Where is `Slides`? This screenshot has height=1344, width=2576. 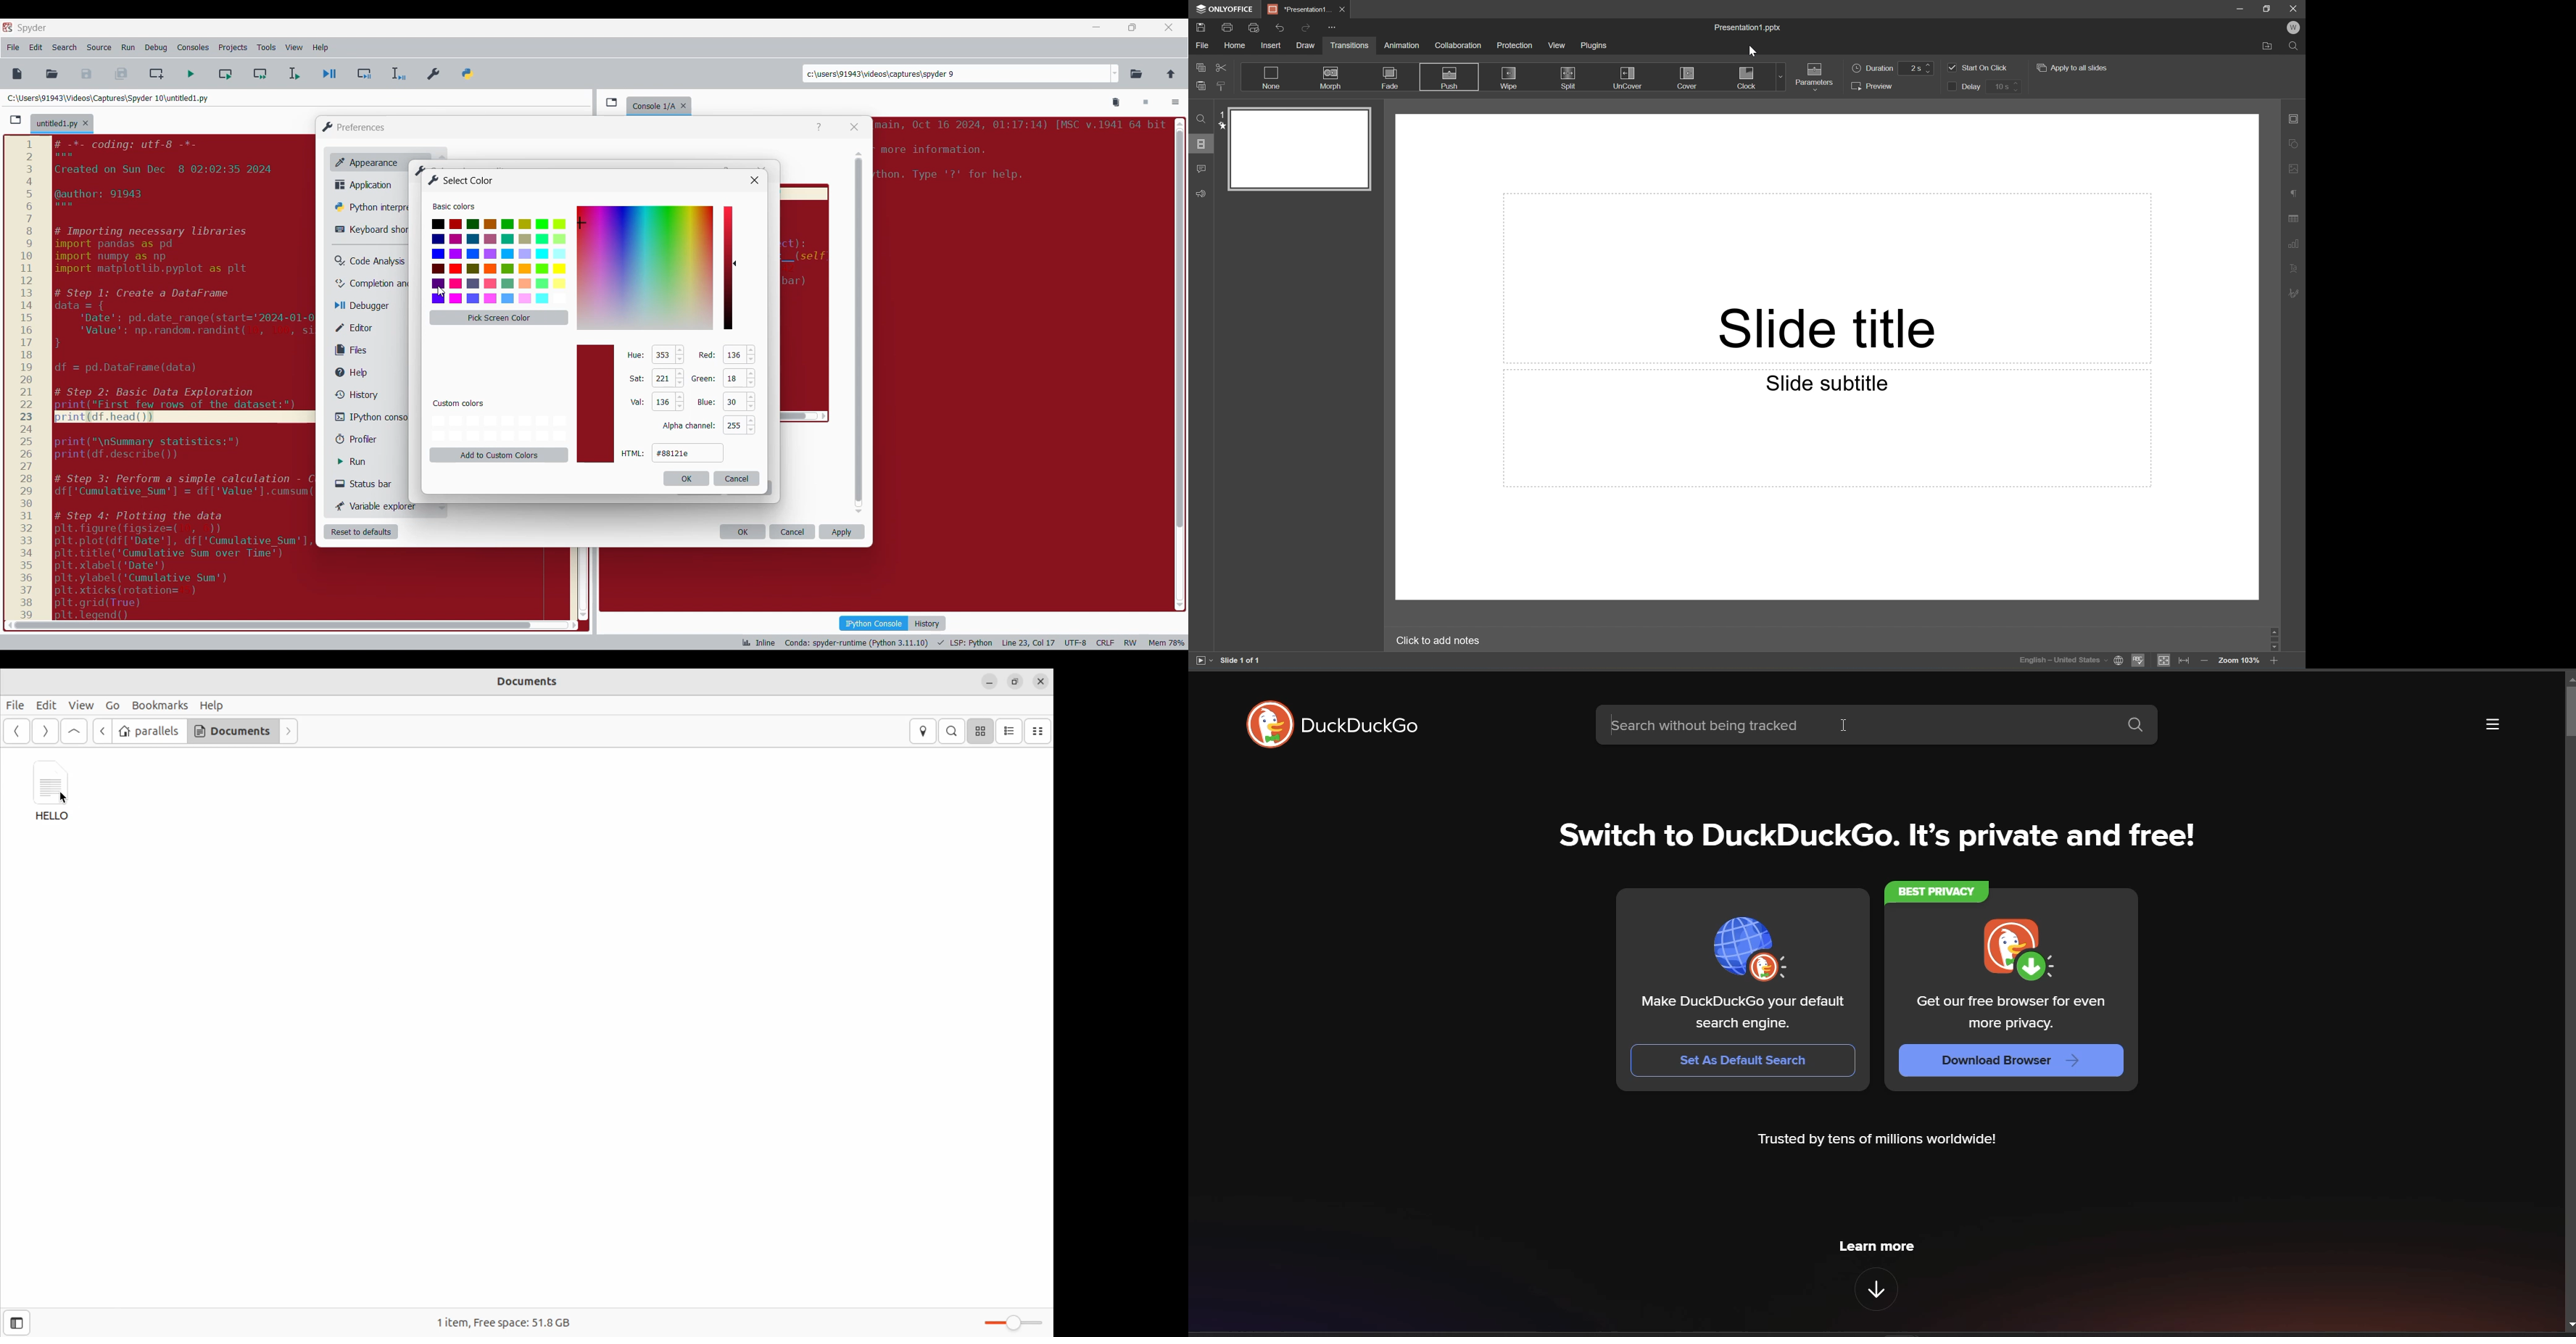 Slides is located at coordinates (1202, 145).